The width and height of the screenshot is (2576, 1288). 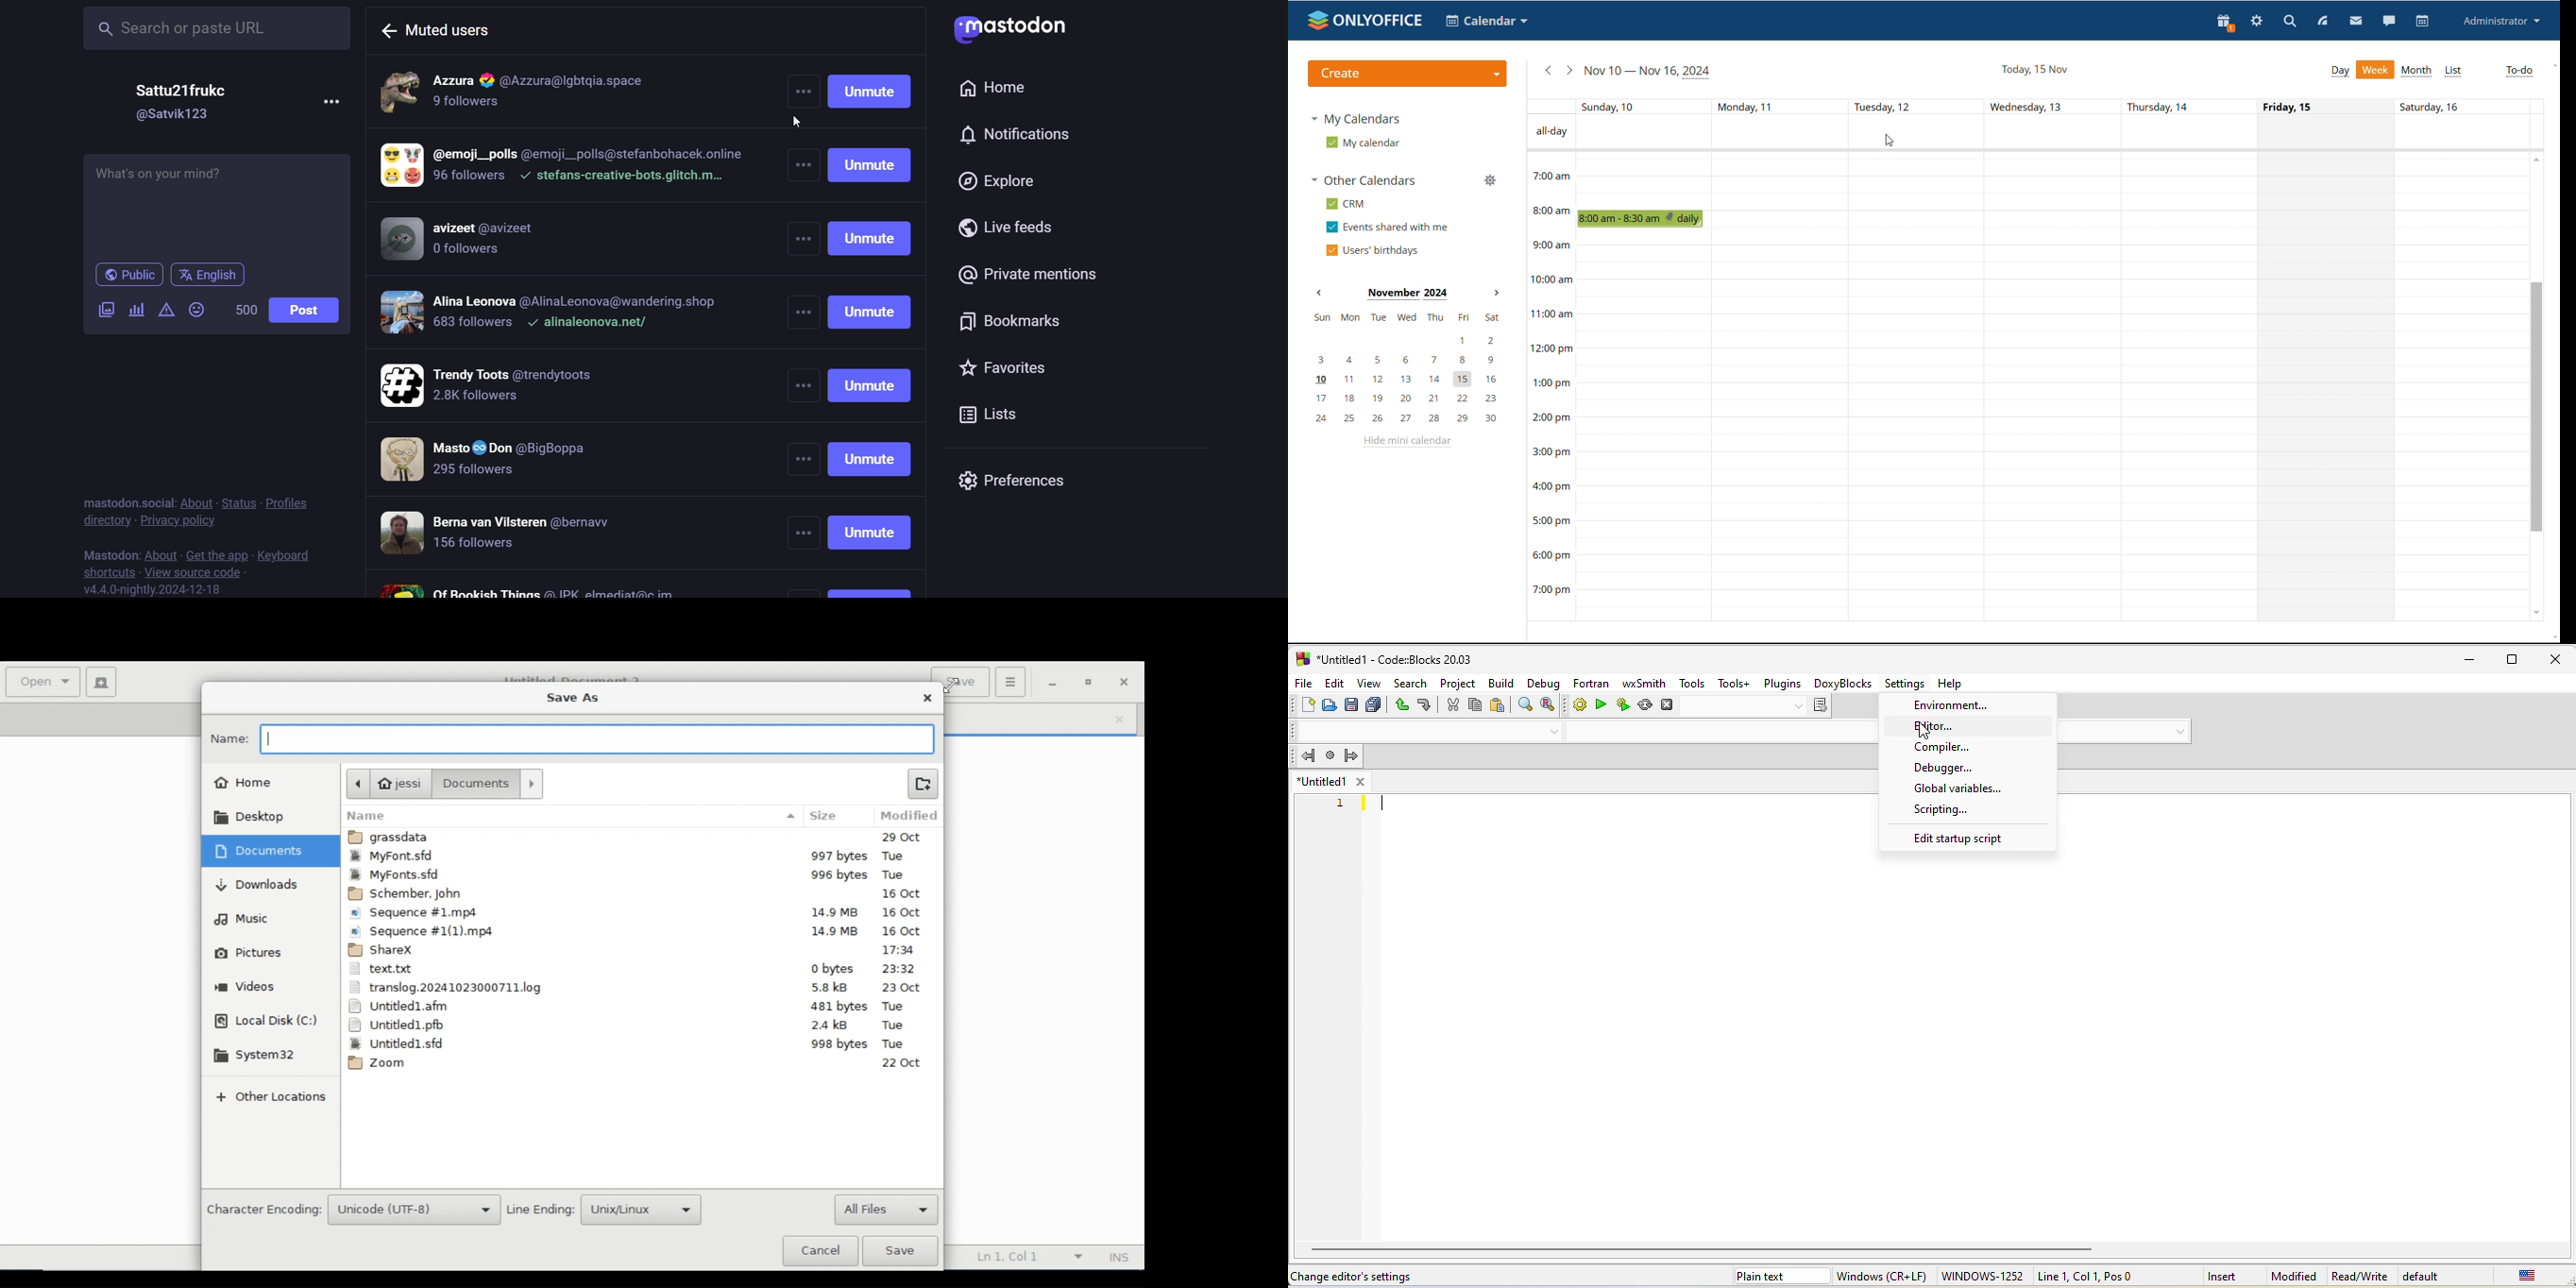 What do you see at coordinates (179, 89) in the screenshot?
I see `name` at bounding box center [179, 89].